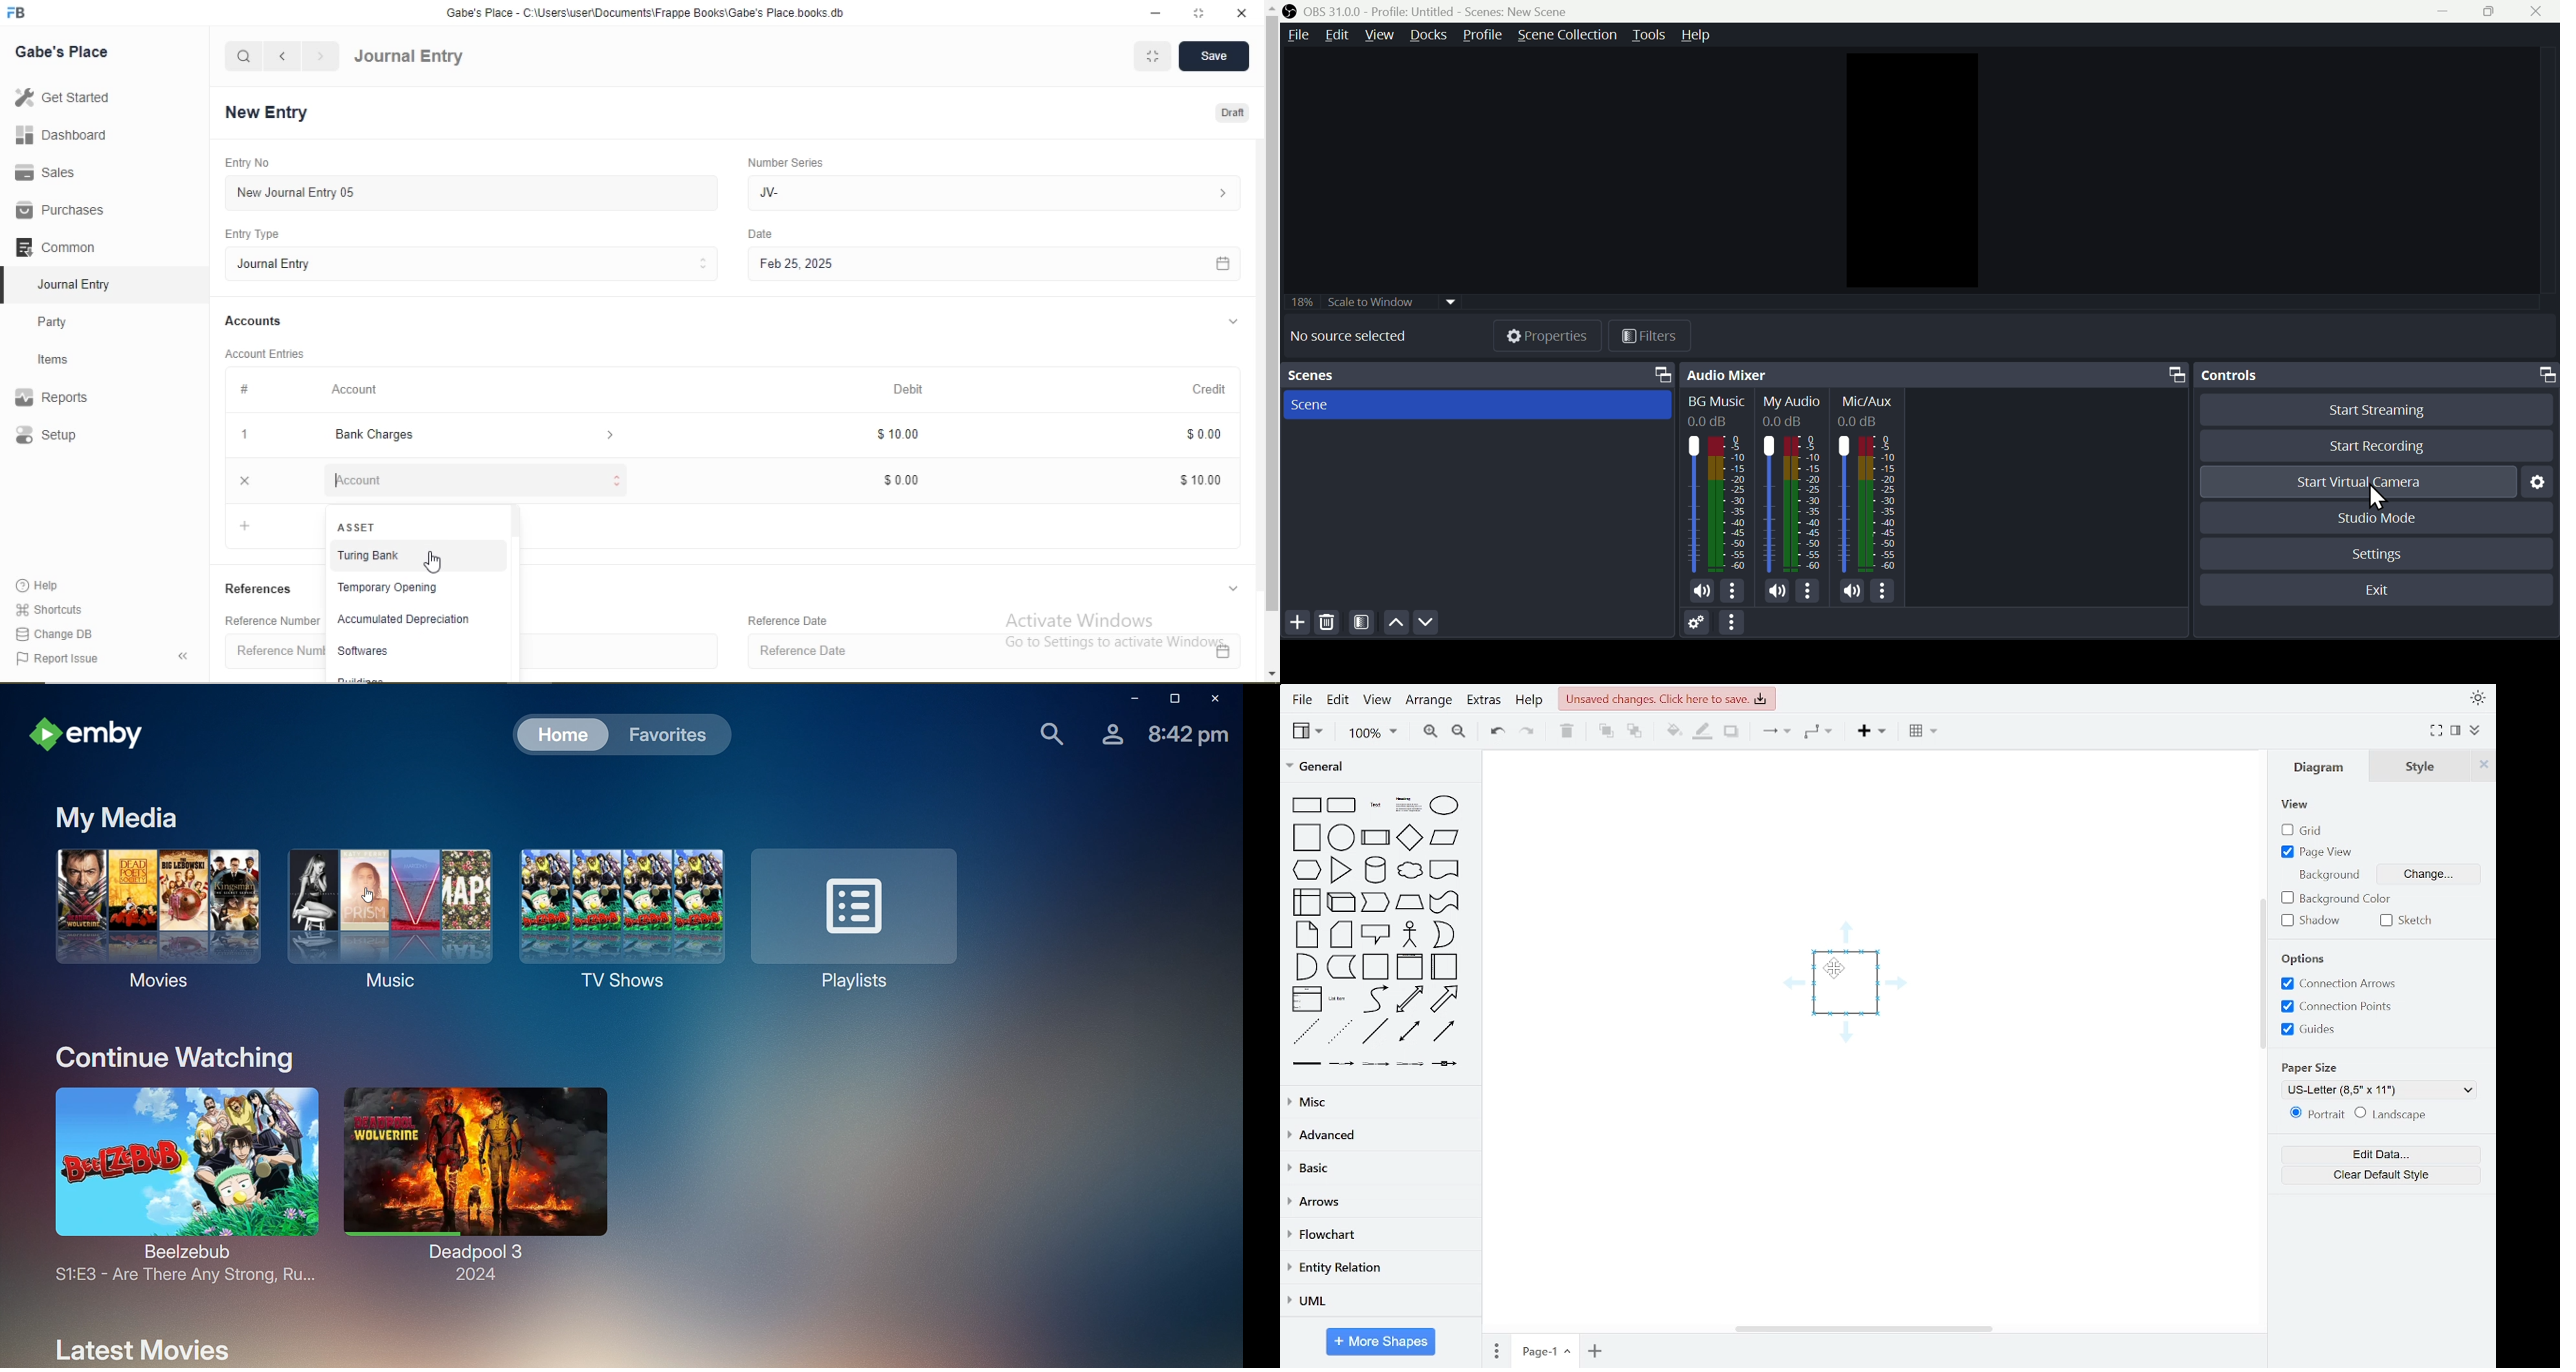 This screenshot has width=2576, height=1372. What do you see at coordinates (2316, 922) in the screenshot?
I see `shadow` at bounding box center [2316, 922].